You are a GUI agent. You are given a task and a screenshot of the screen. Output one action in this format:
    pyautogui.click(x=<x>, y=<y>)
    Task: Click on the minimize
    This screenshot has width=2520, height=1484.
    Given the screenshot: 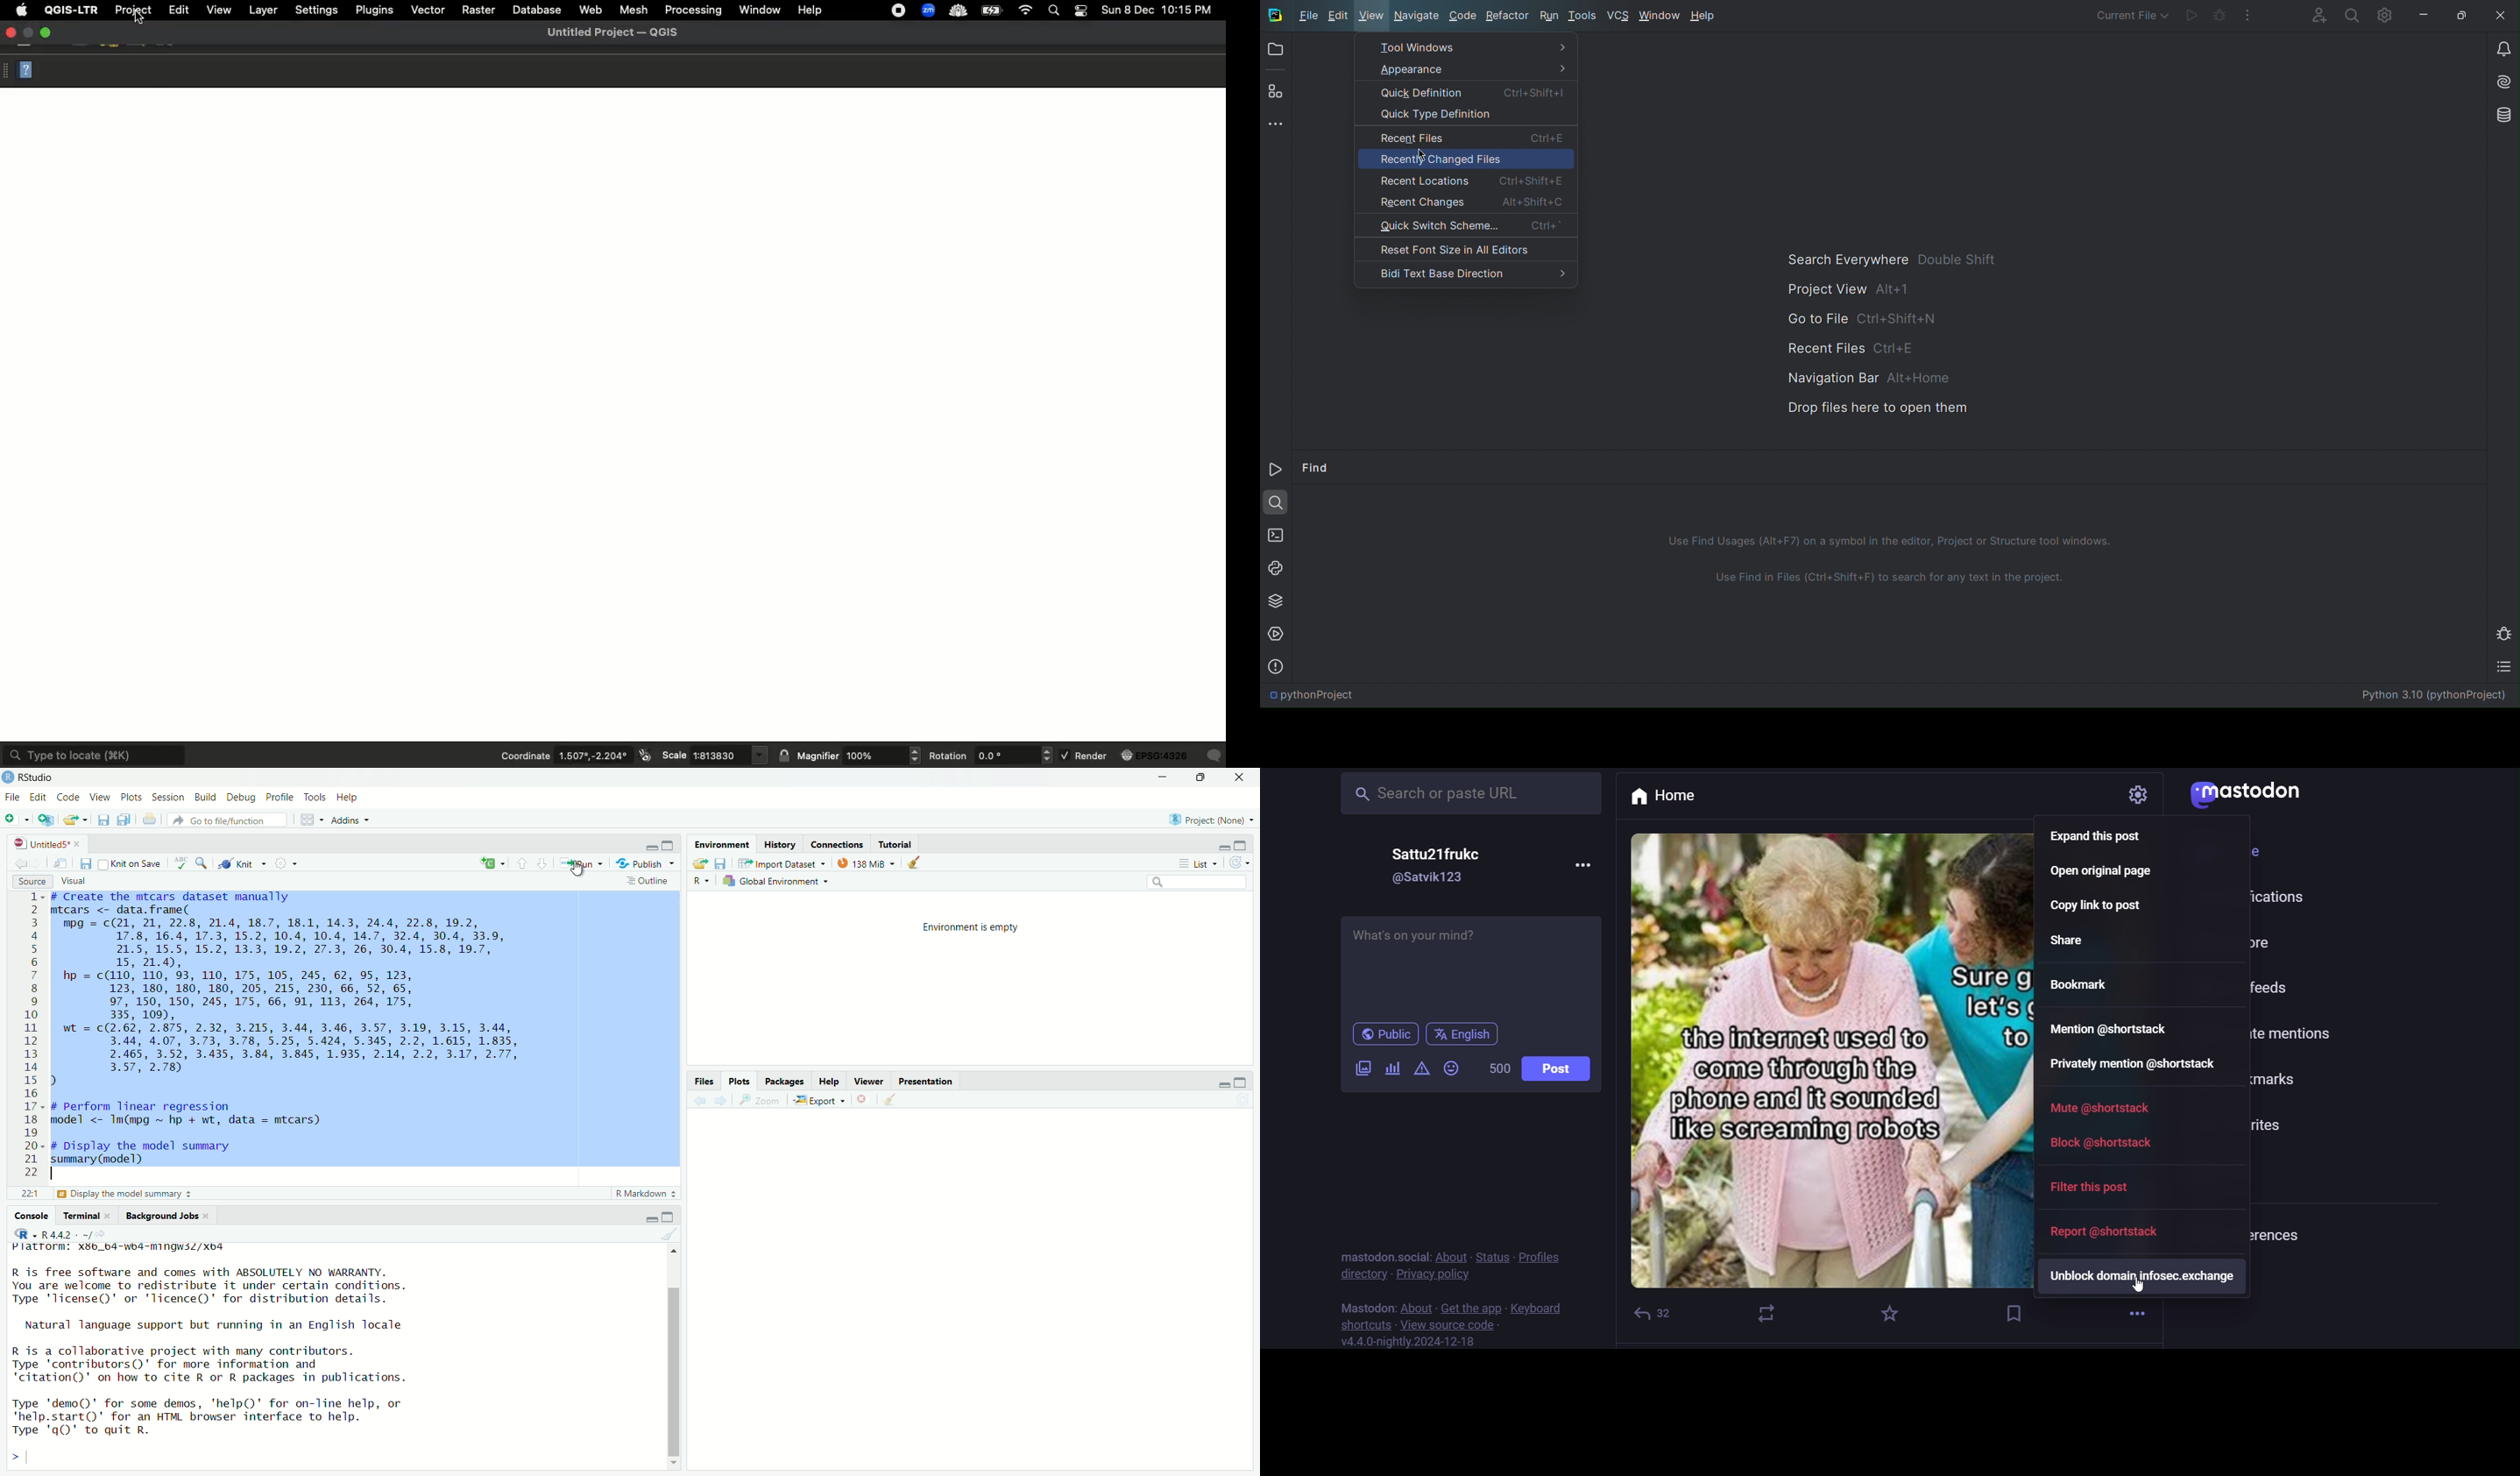 What is the action you would take?
    pyautogui.click(x=649, y=849)
    